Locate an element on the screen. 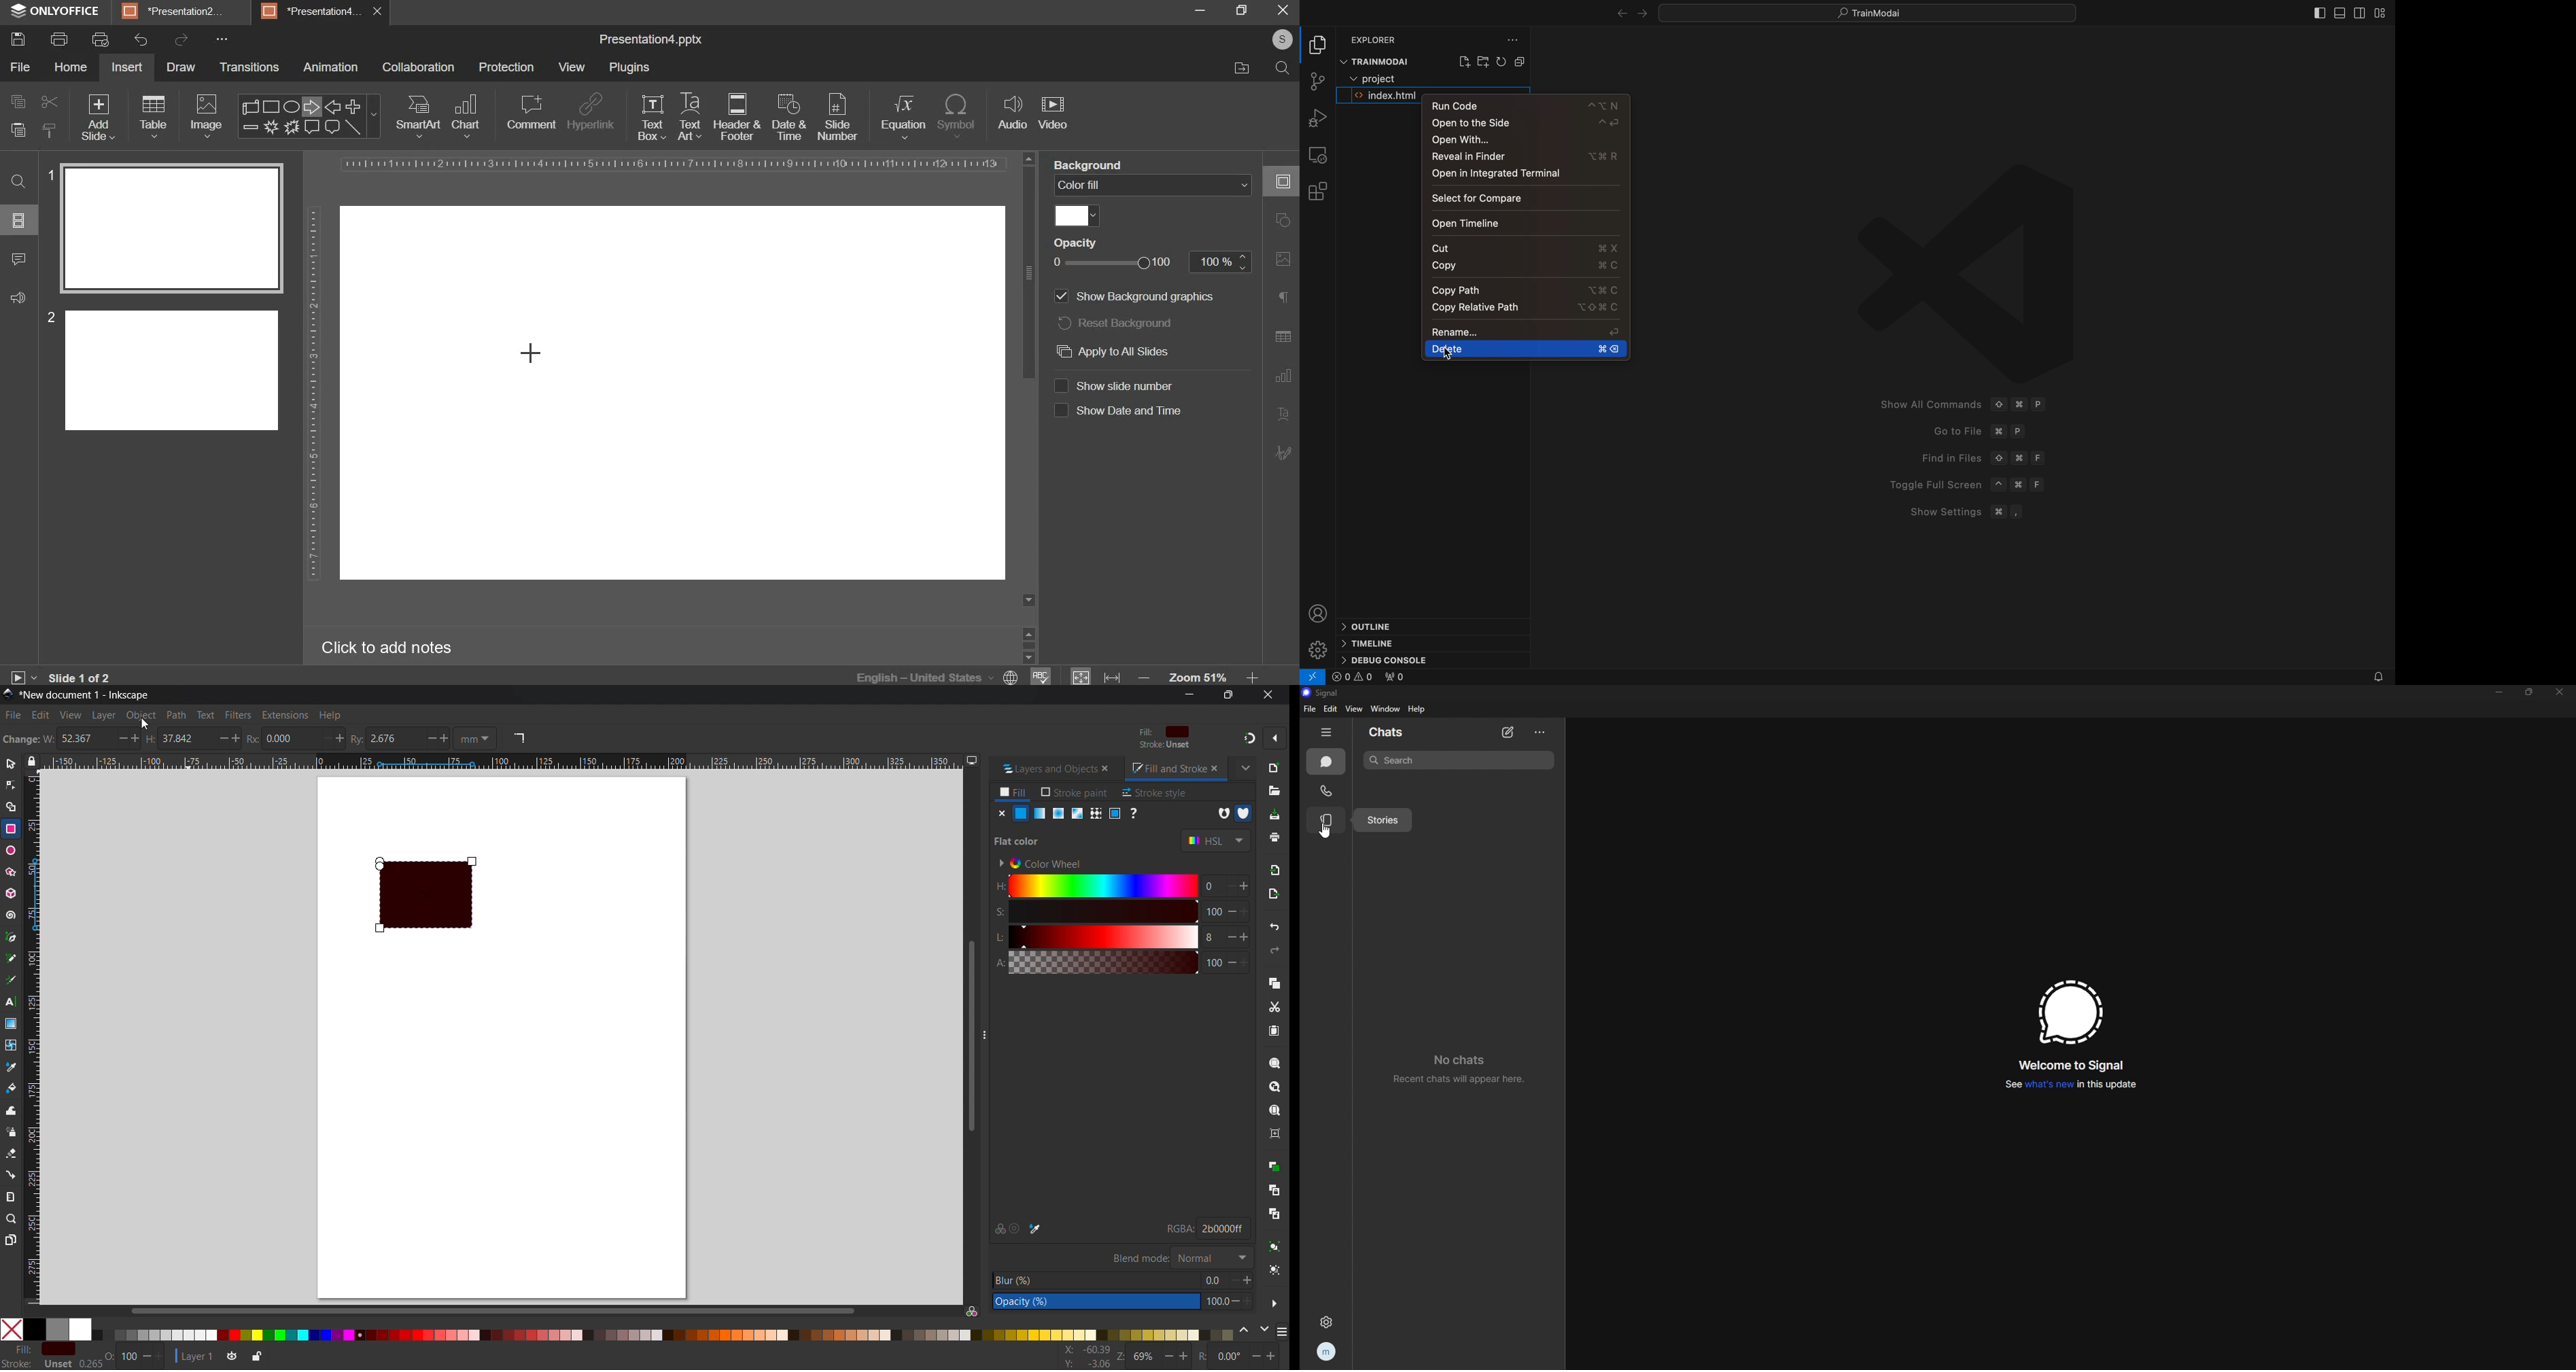 Image resolution: width=2576 pixels, height=1372 pixels. print is located at coordinates (61, 39).